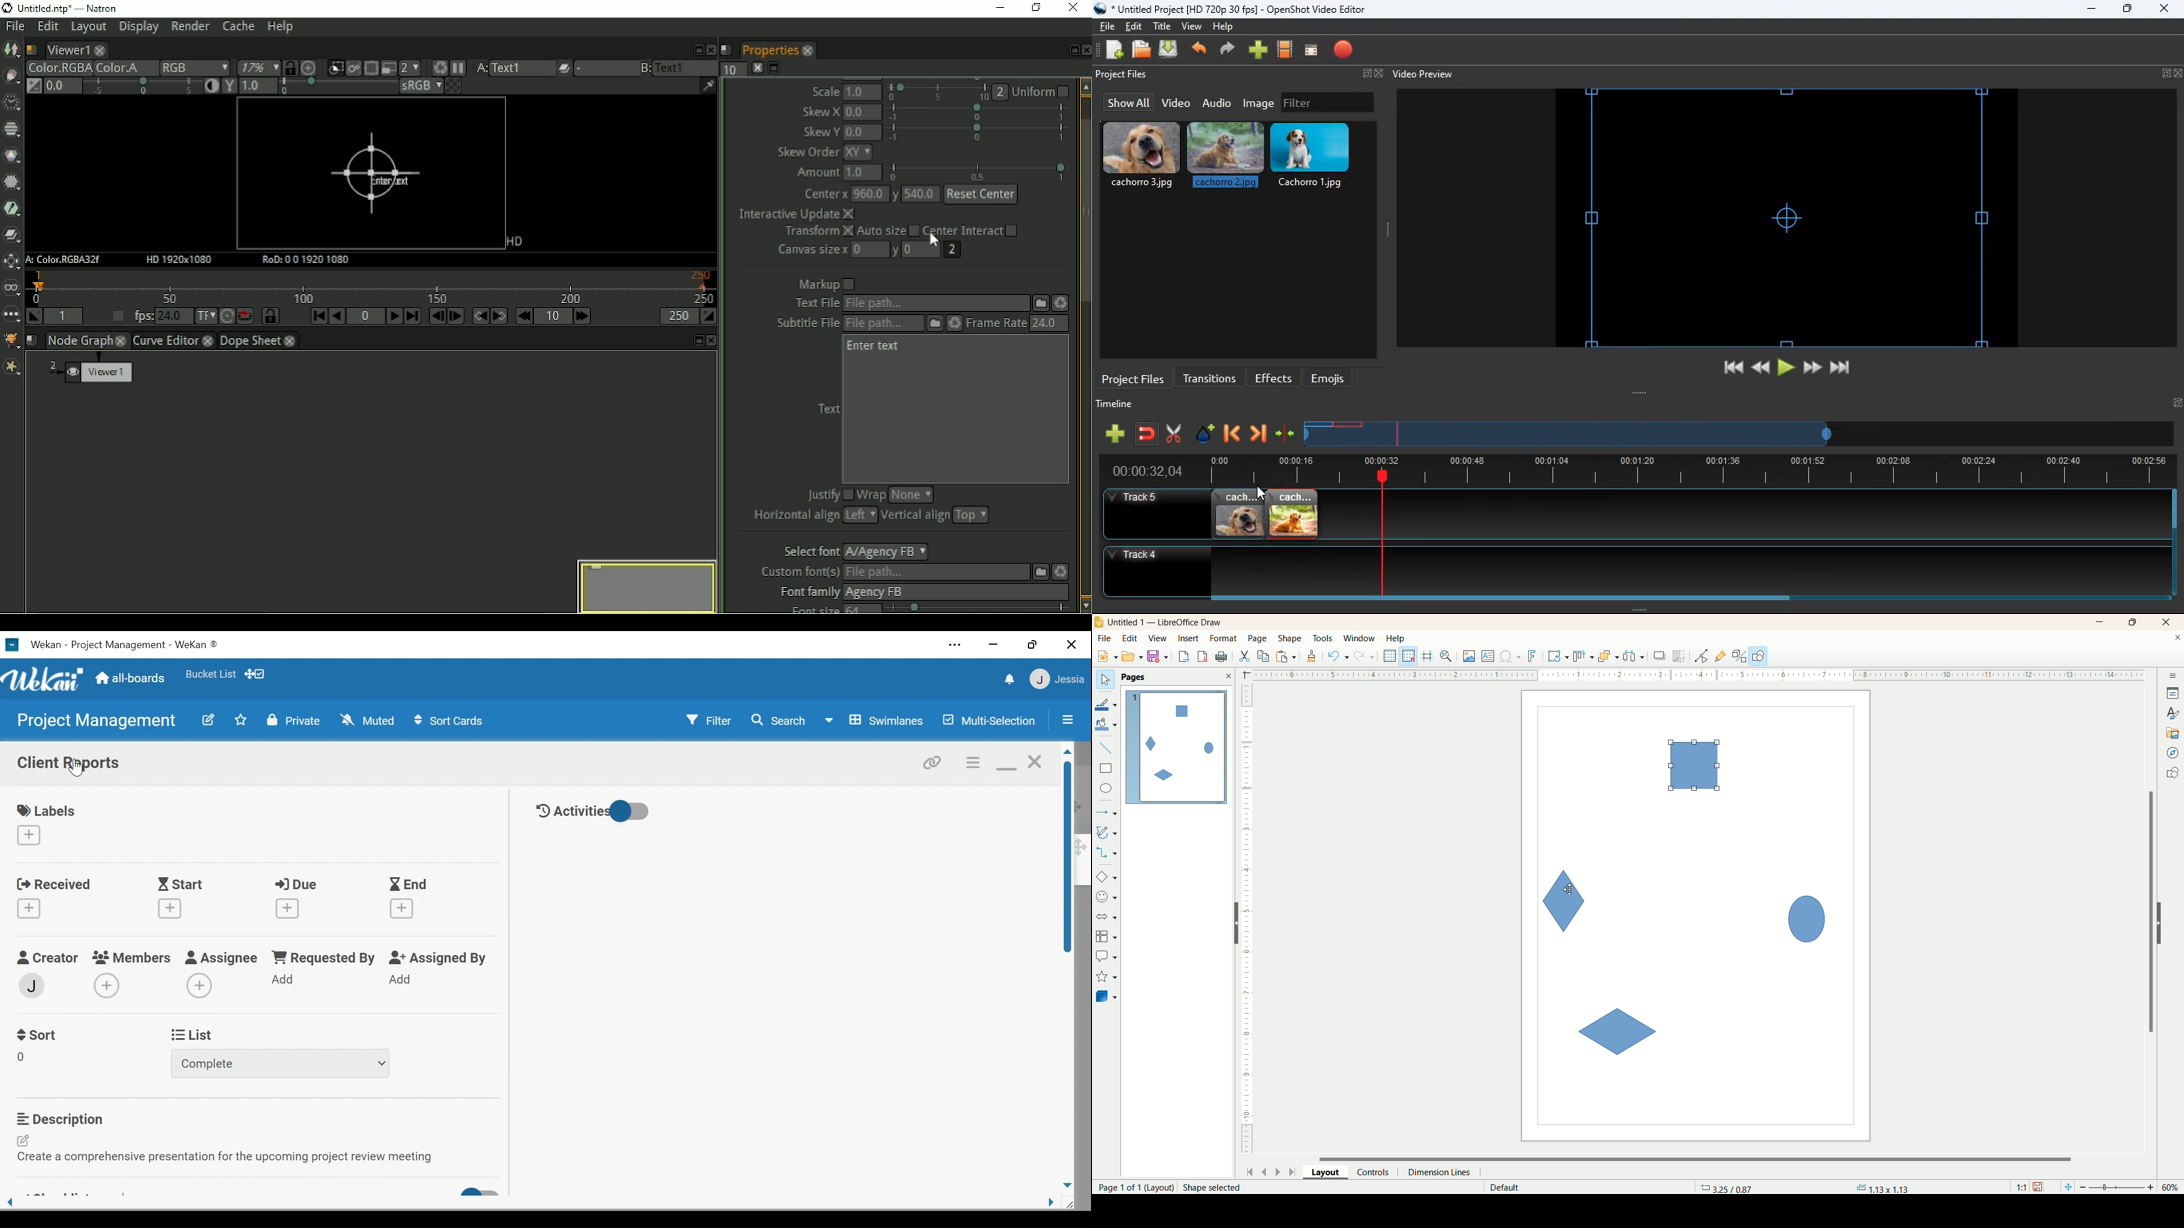  What do you see at coordinates (1068, 857) in the screenshot?
I see `Vertical Scroll bar` at bounding box center [1068, 857].